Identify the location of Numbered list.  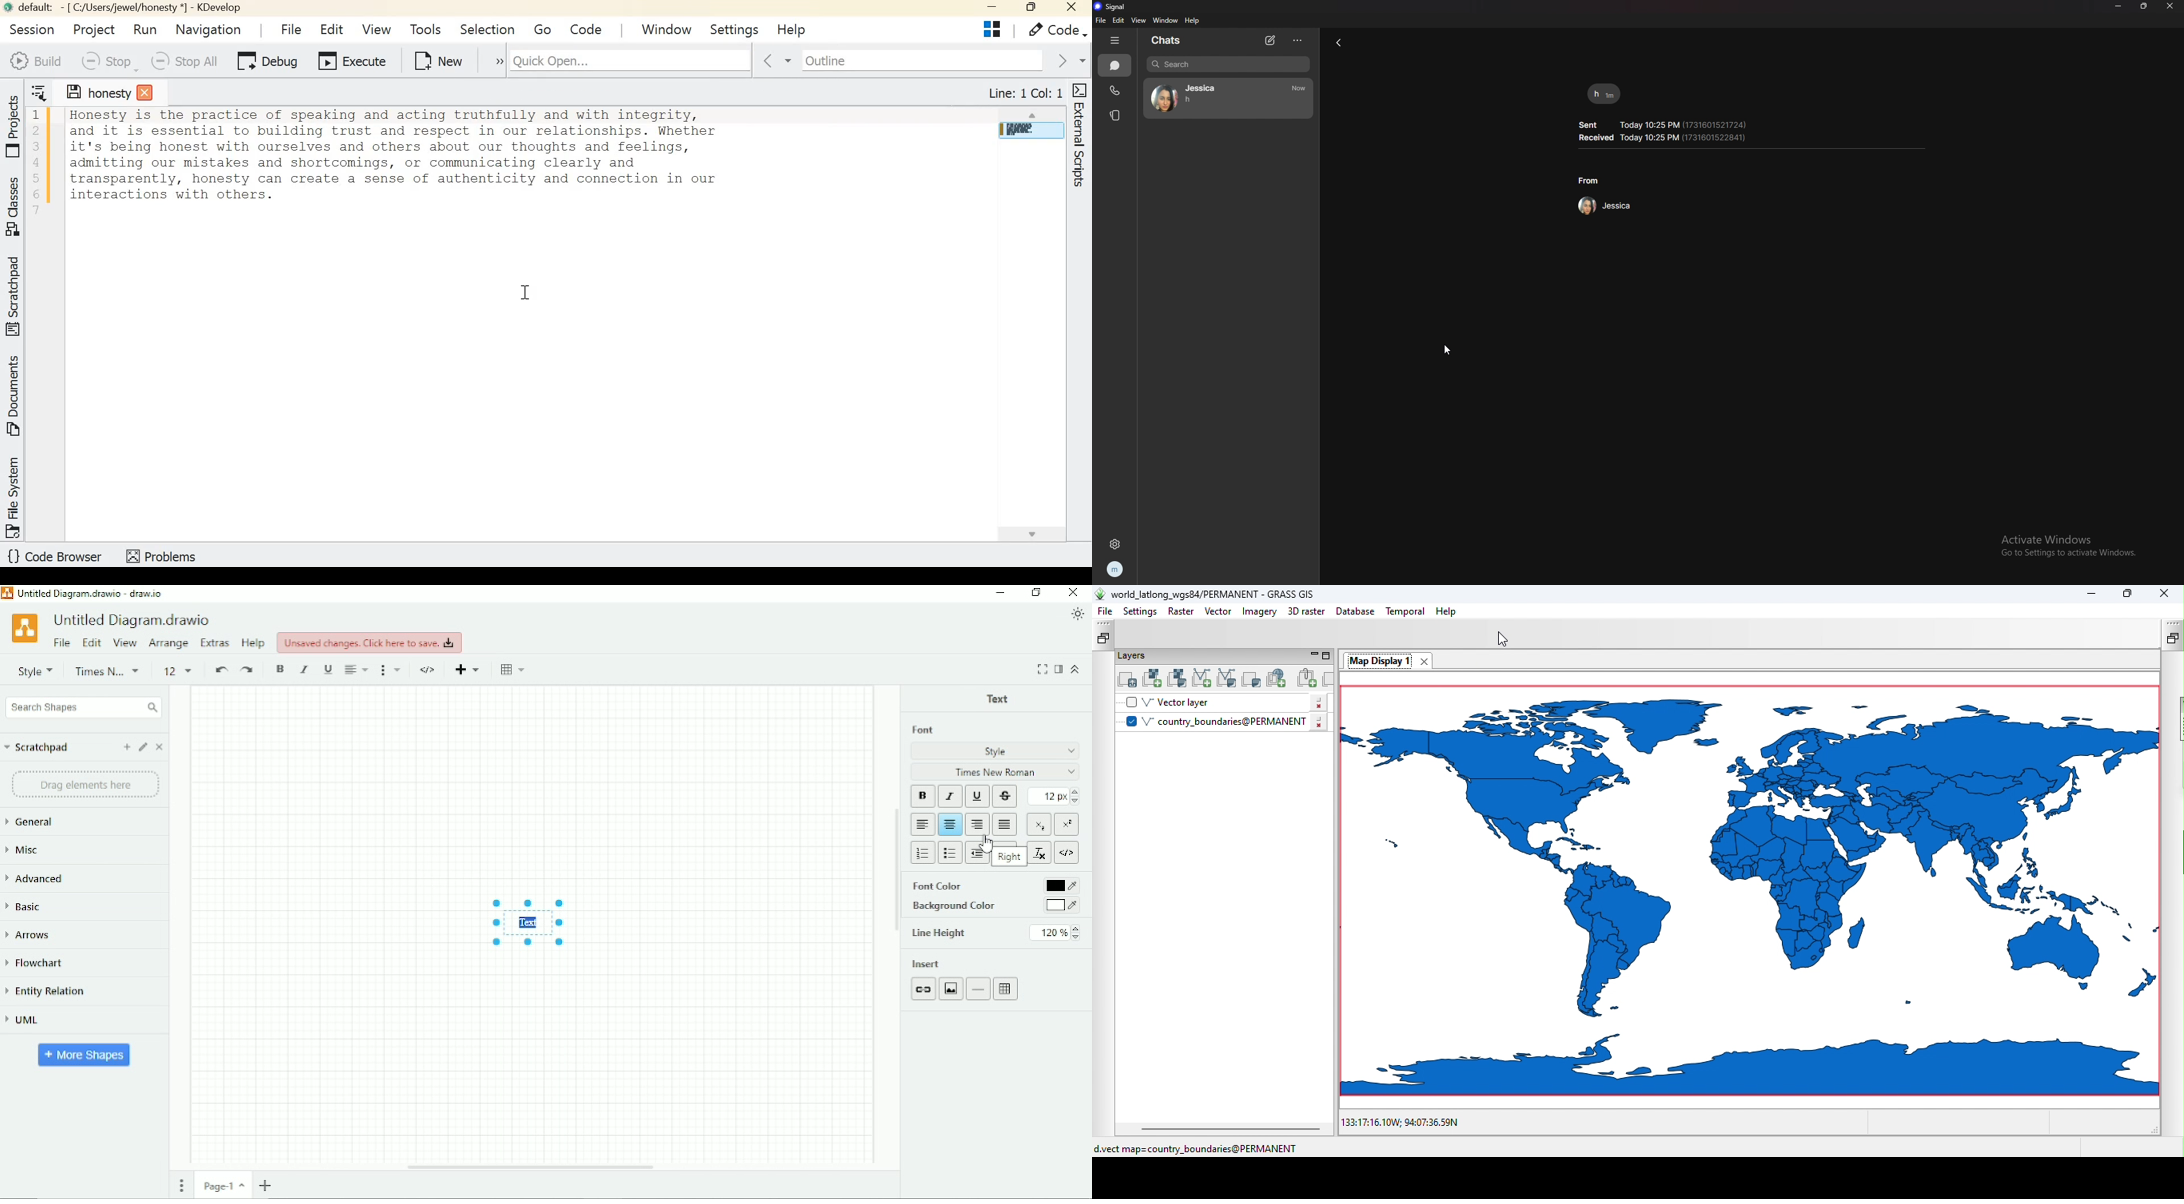
(922, 853).